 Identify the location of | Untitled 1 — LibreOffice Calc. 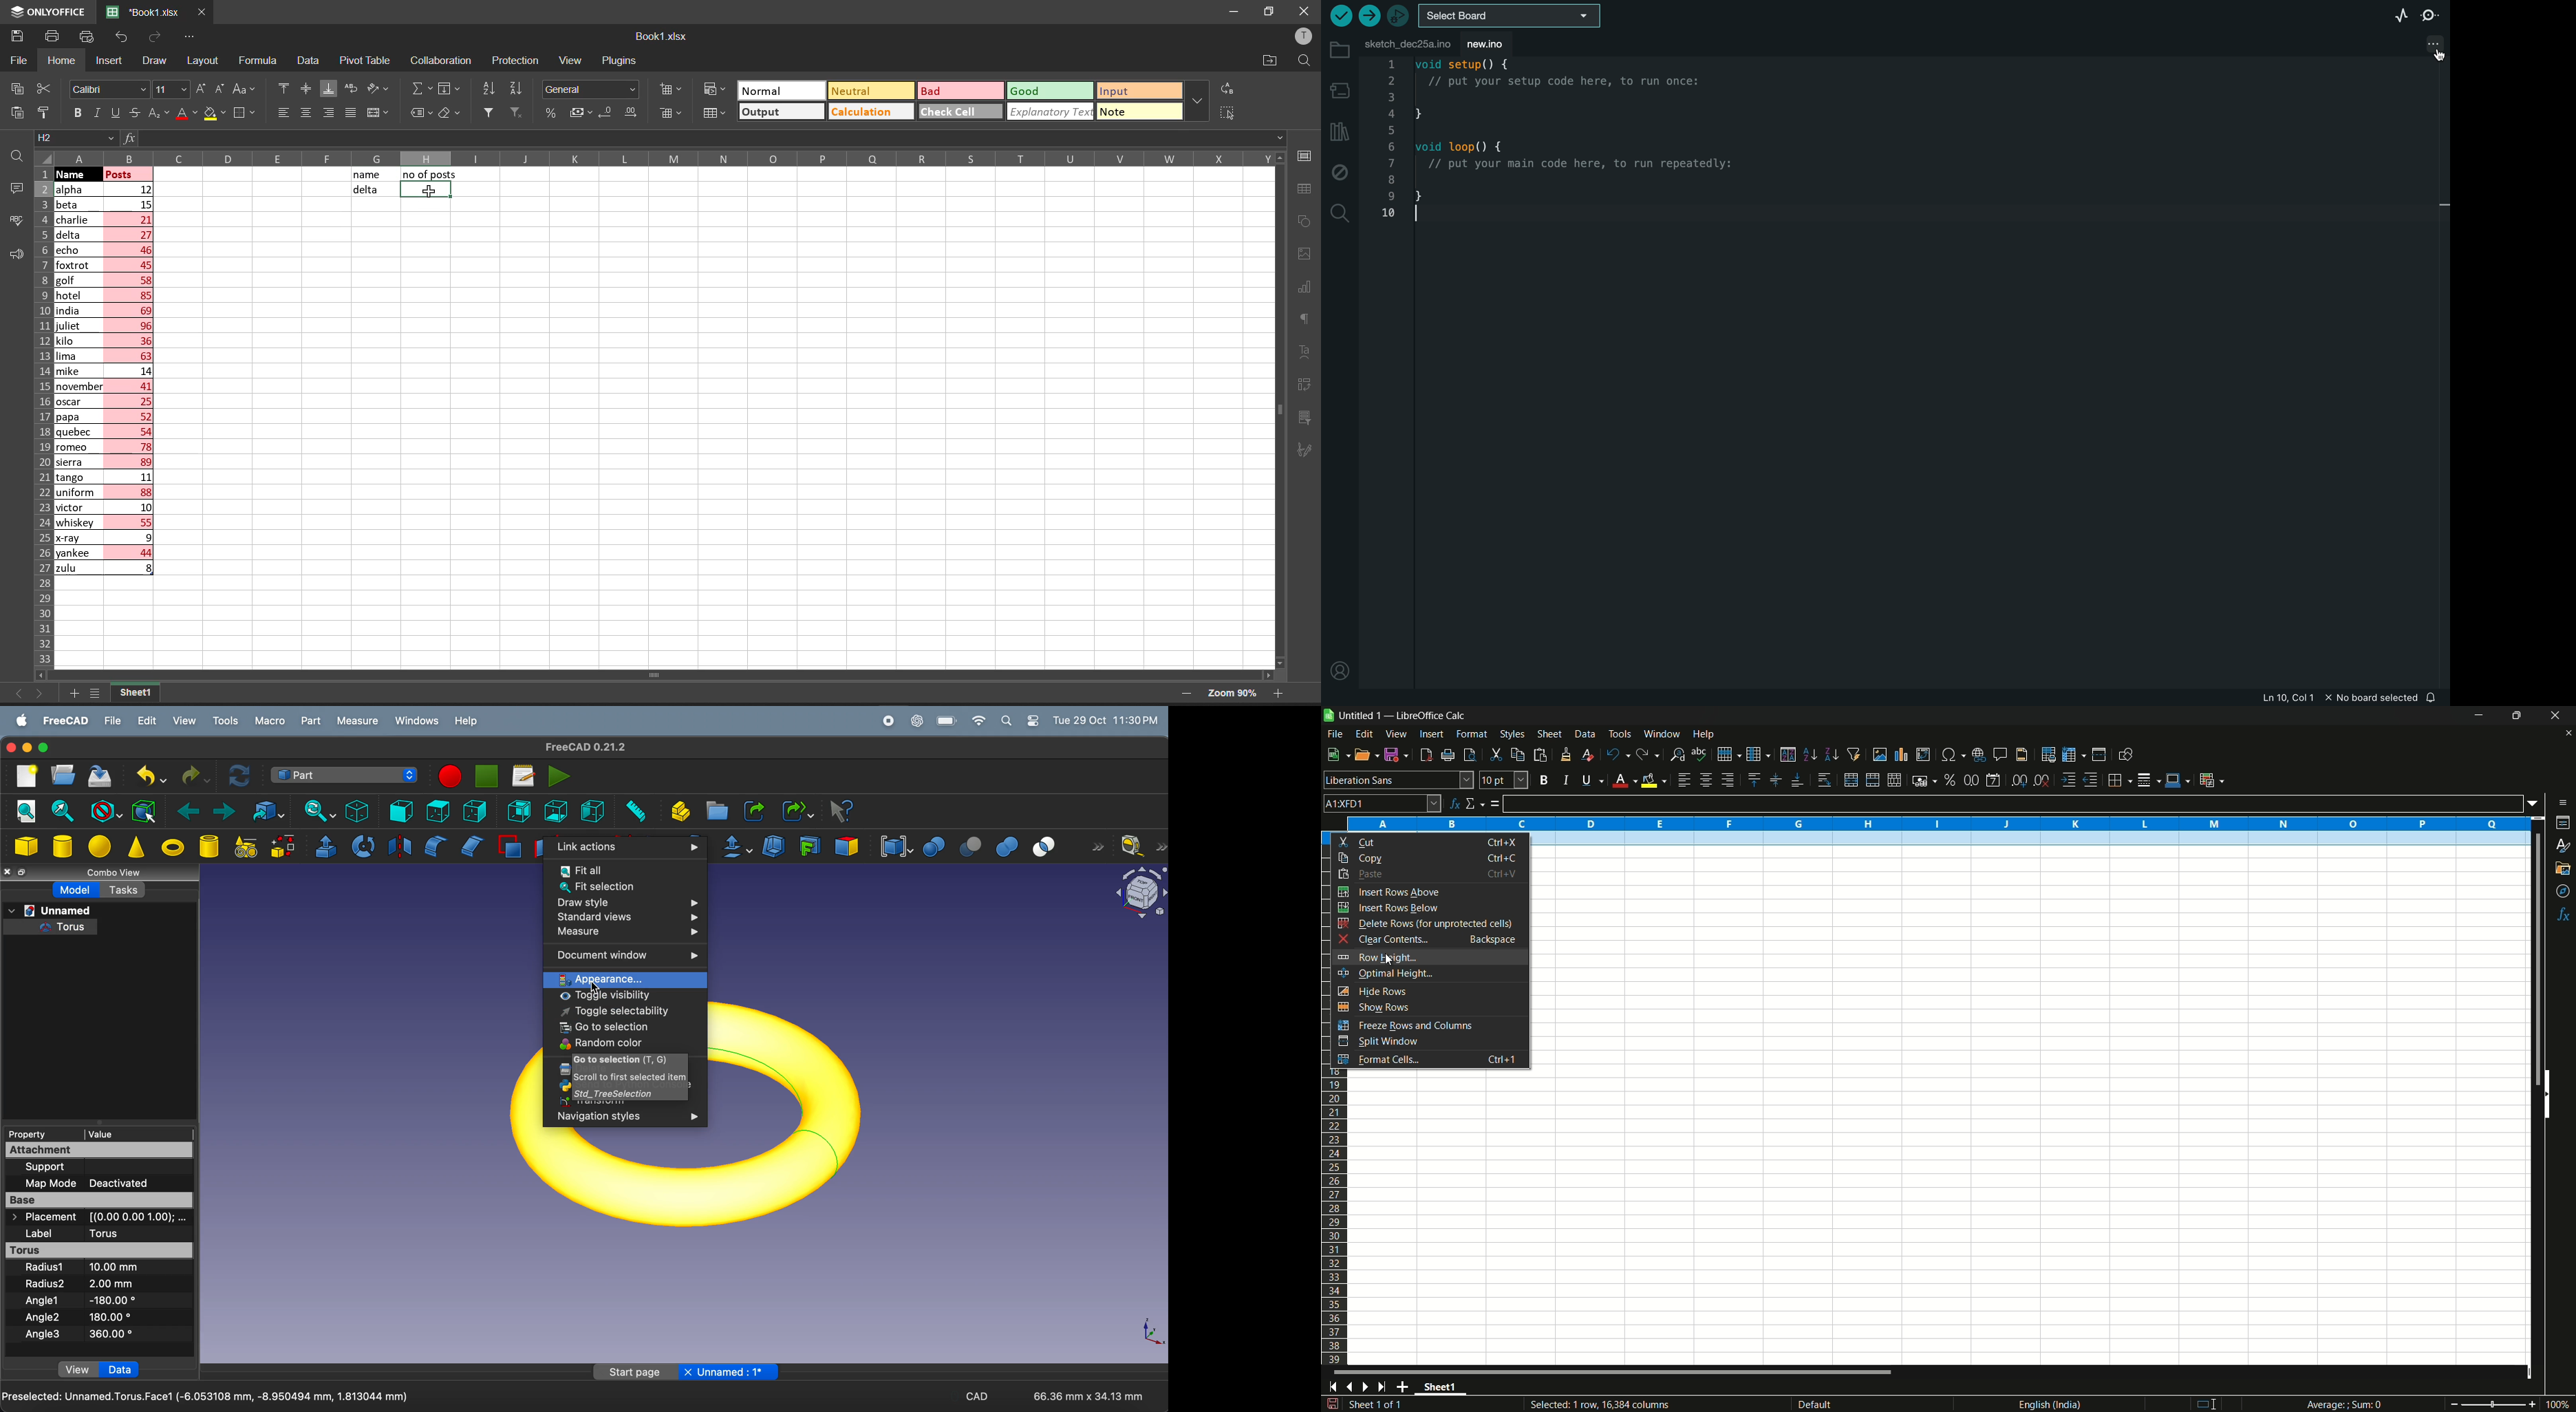
(1400, 714).